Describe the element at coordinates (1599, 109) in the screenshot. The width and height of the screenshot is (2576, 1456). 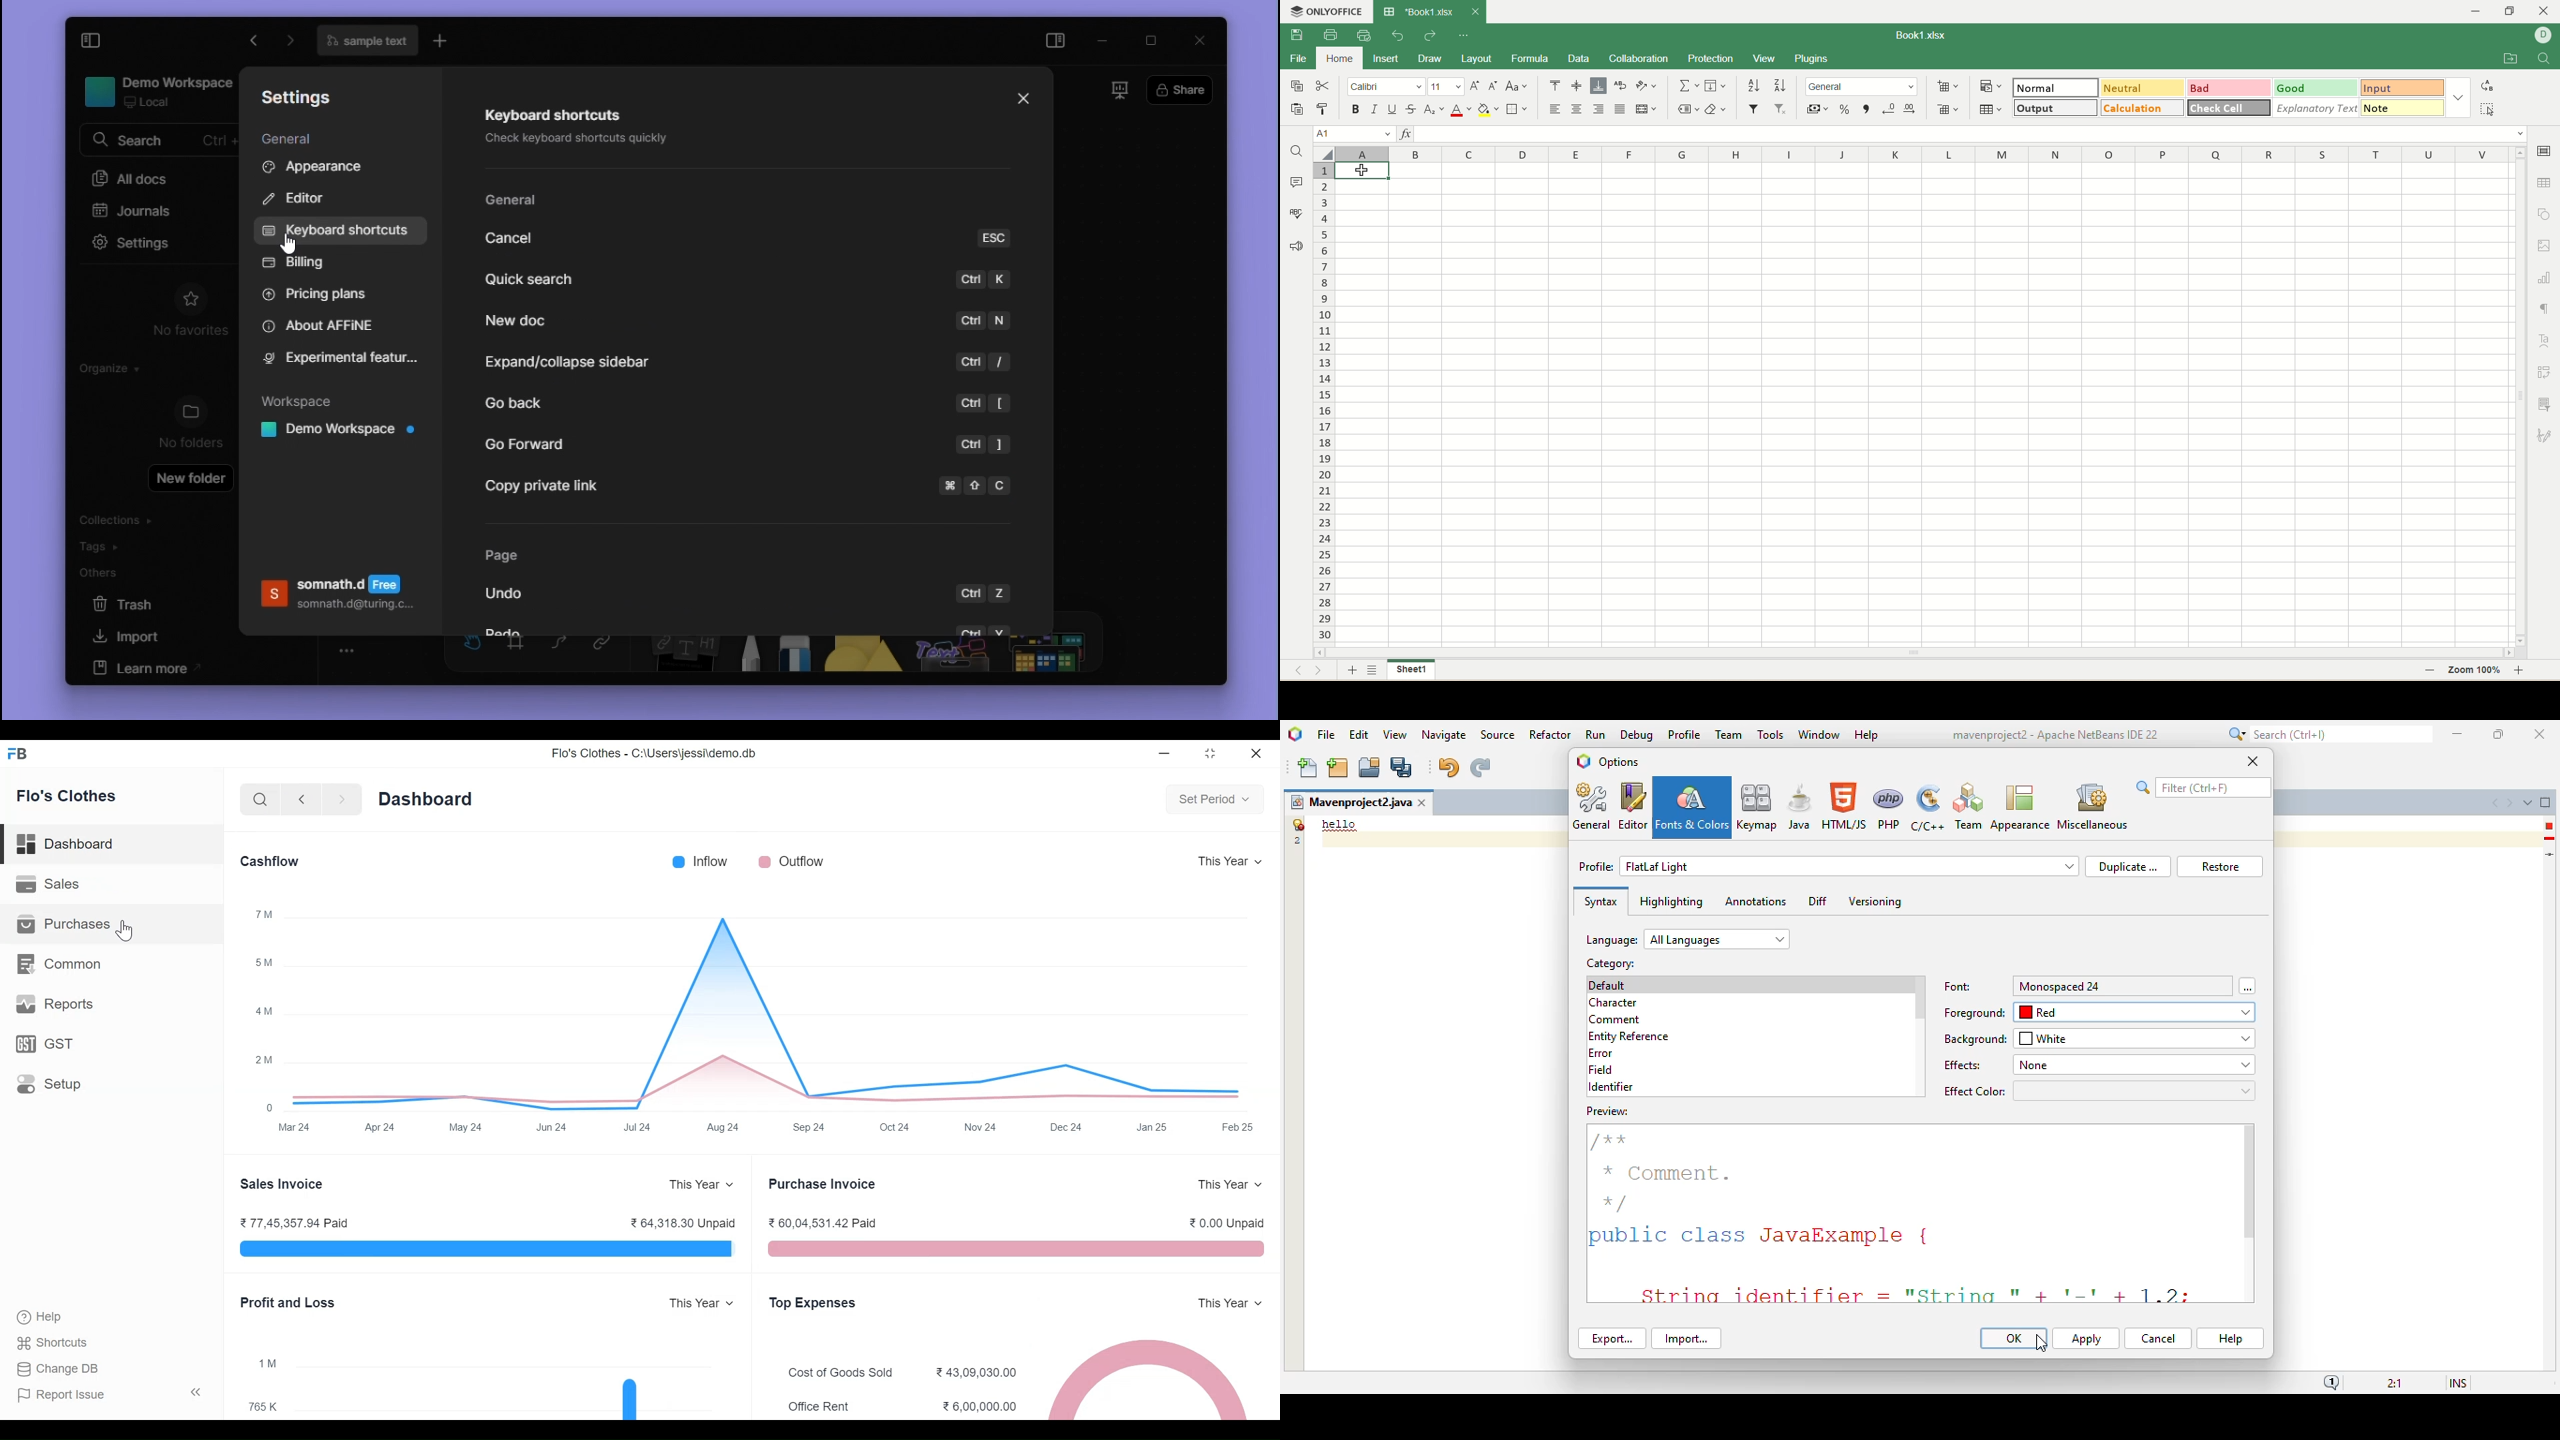
I see `align right` at that location.